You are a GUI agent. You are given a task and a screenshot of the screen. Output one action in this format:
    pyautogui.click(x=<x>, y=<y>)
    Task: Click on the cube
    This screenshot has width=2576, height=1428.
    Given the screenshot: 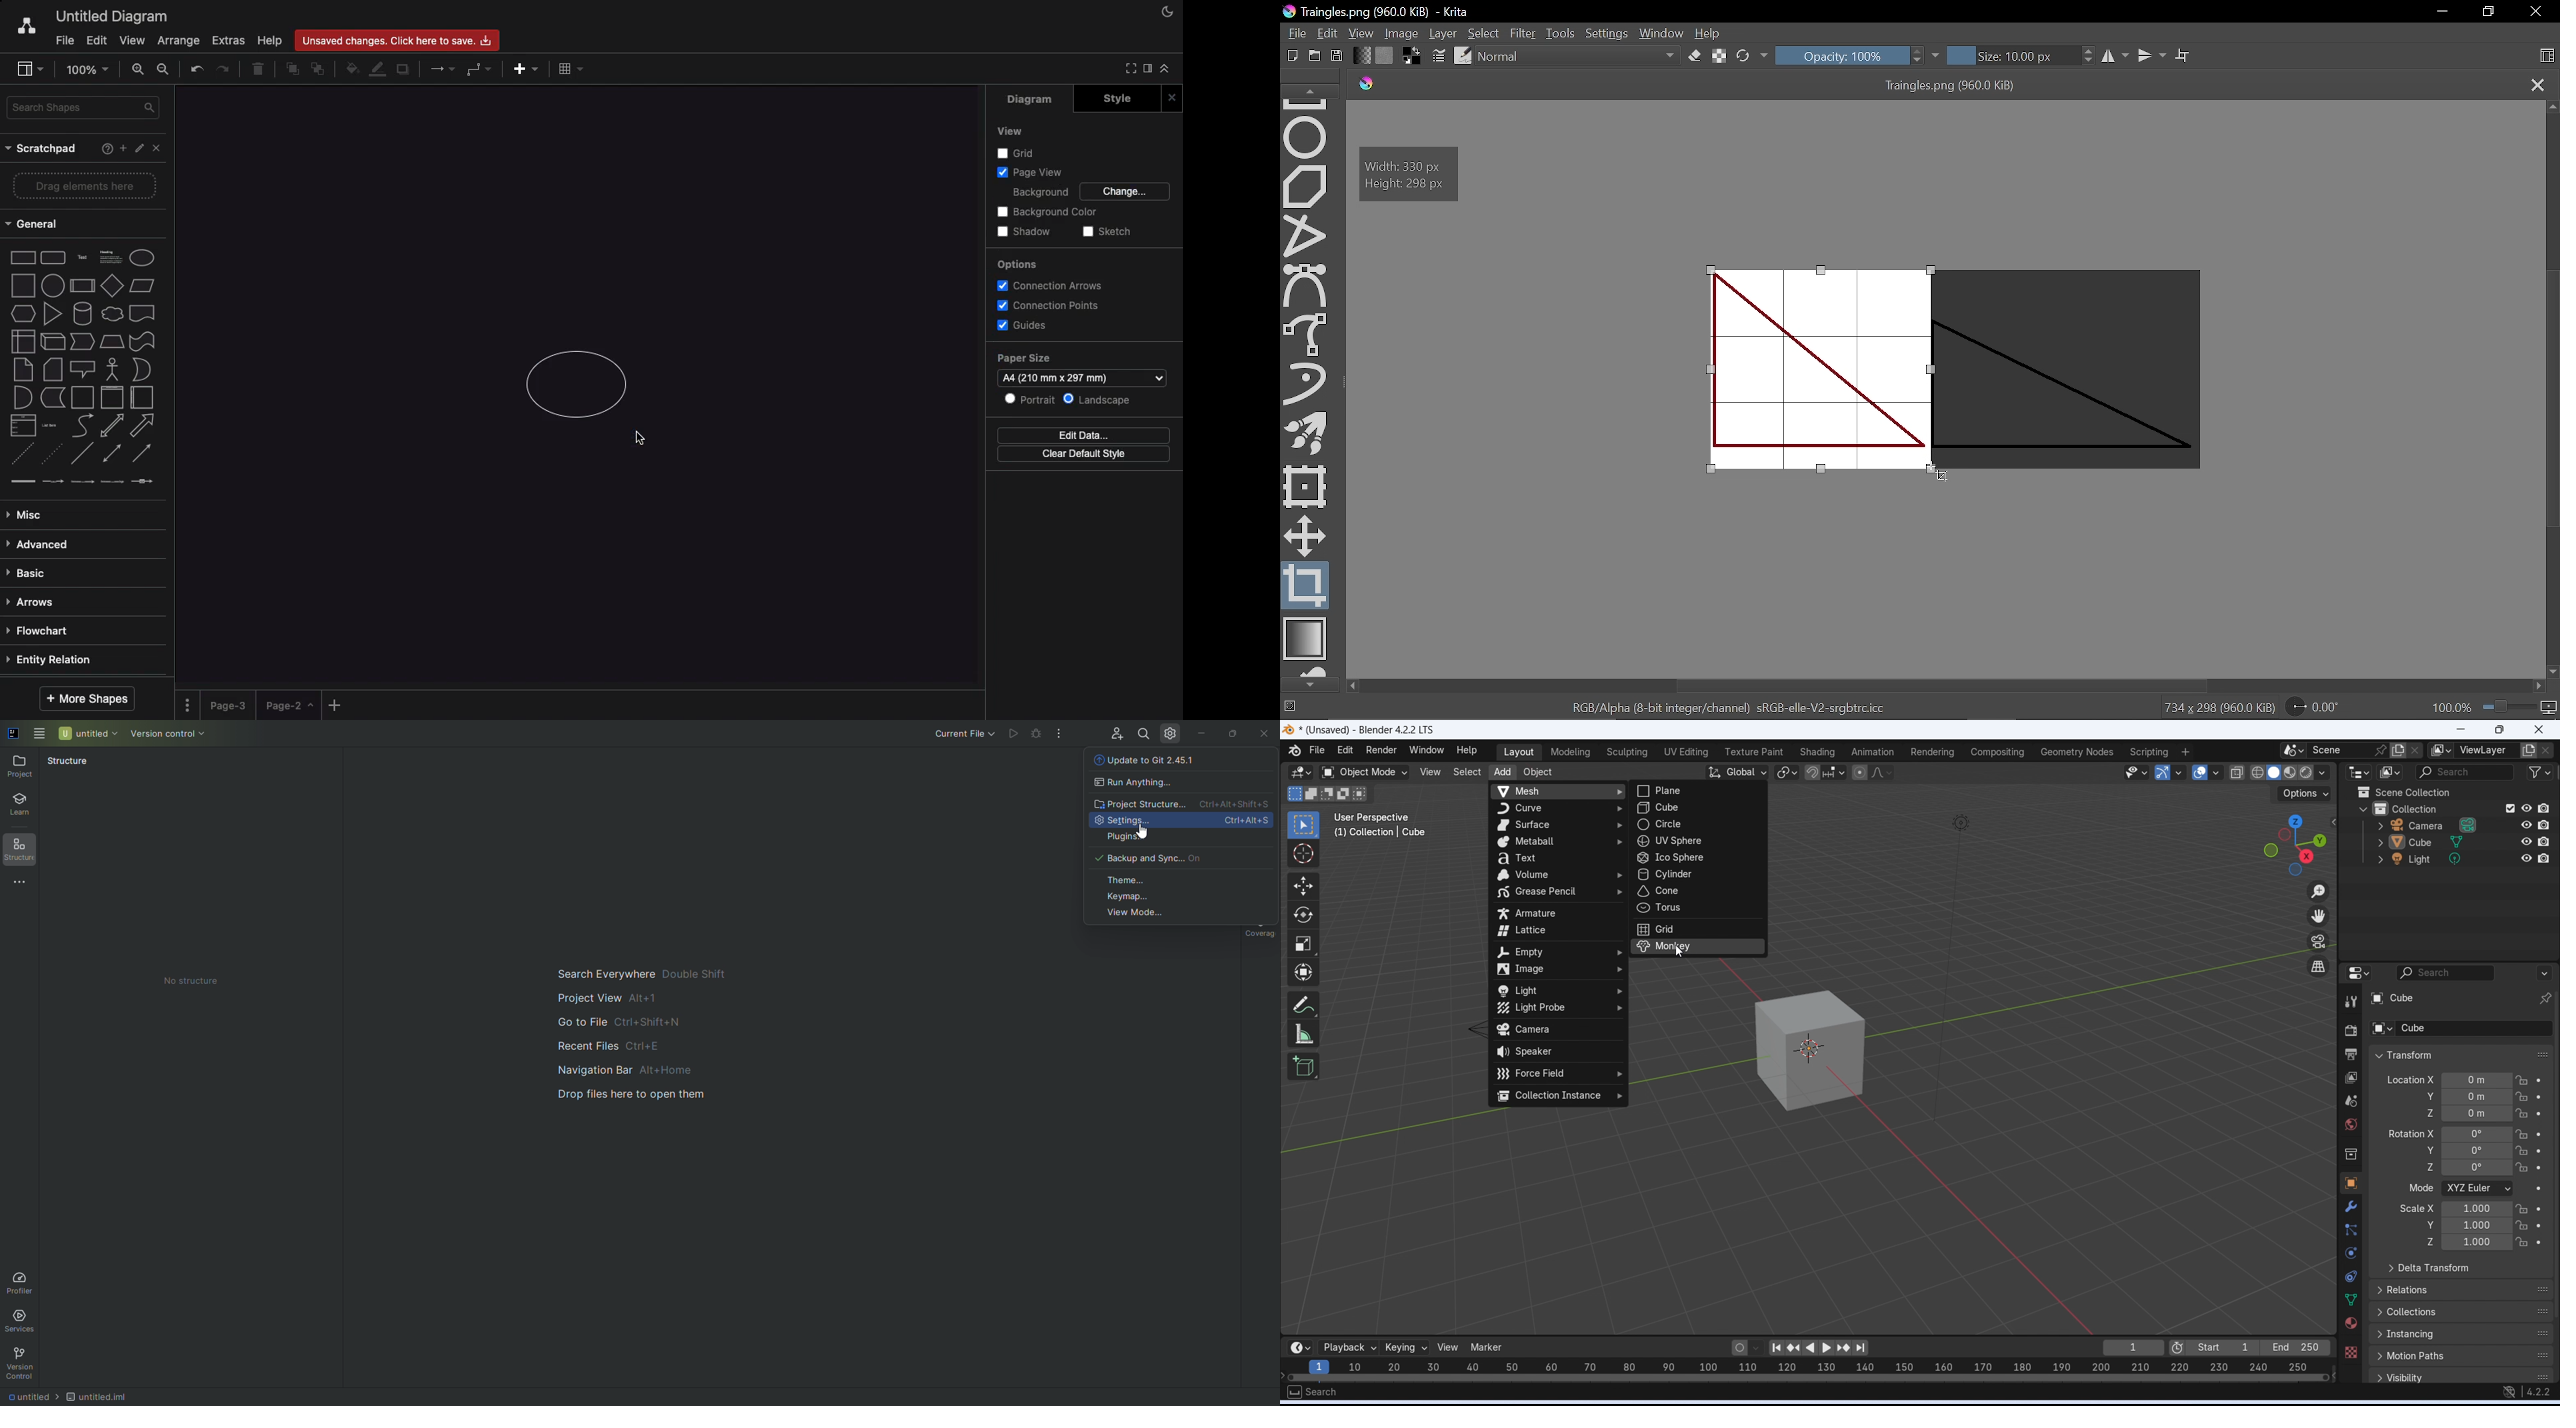 What is the action you would take?
    pyautogui.click(x=53, y=342)
    